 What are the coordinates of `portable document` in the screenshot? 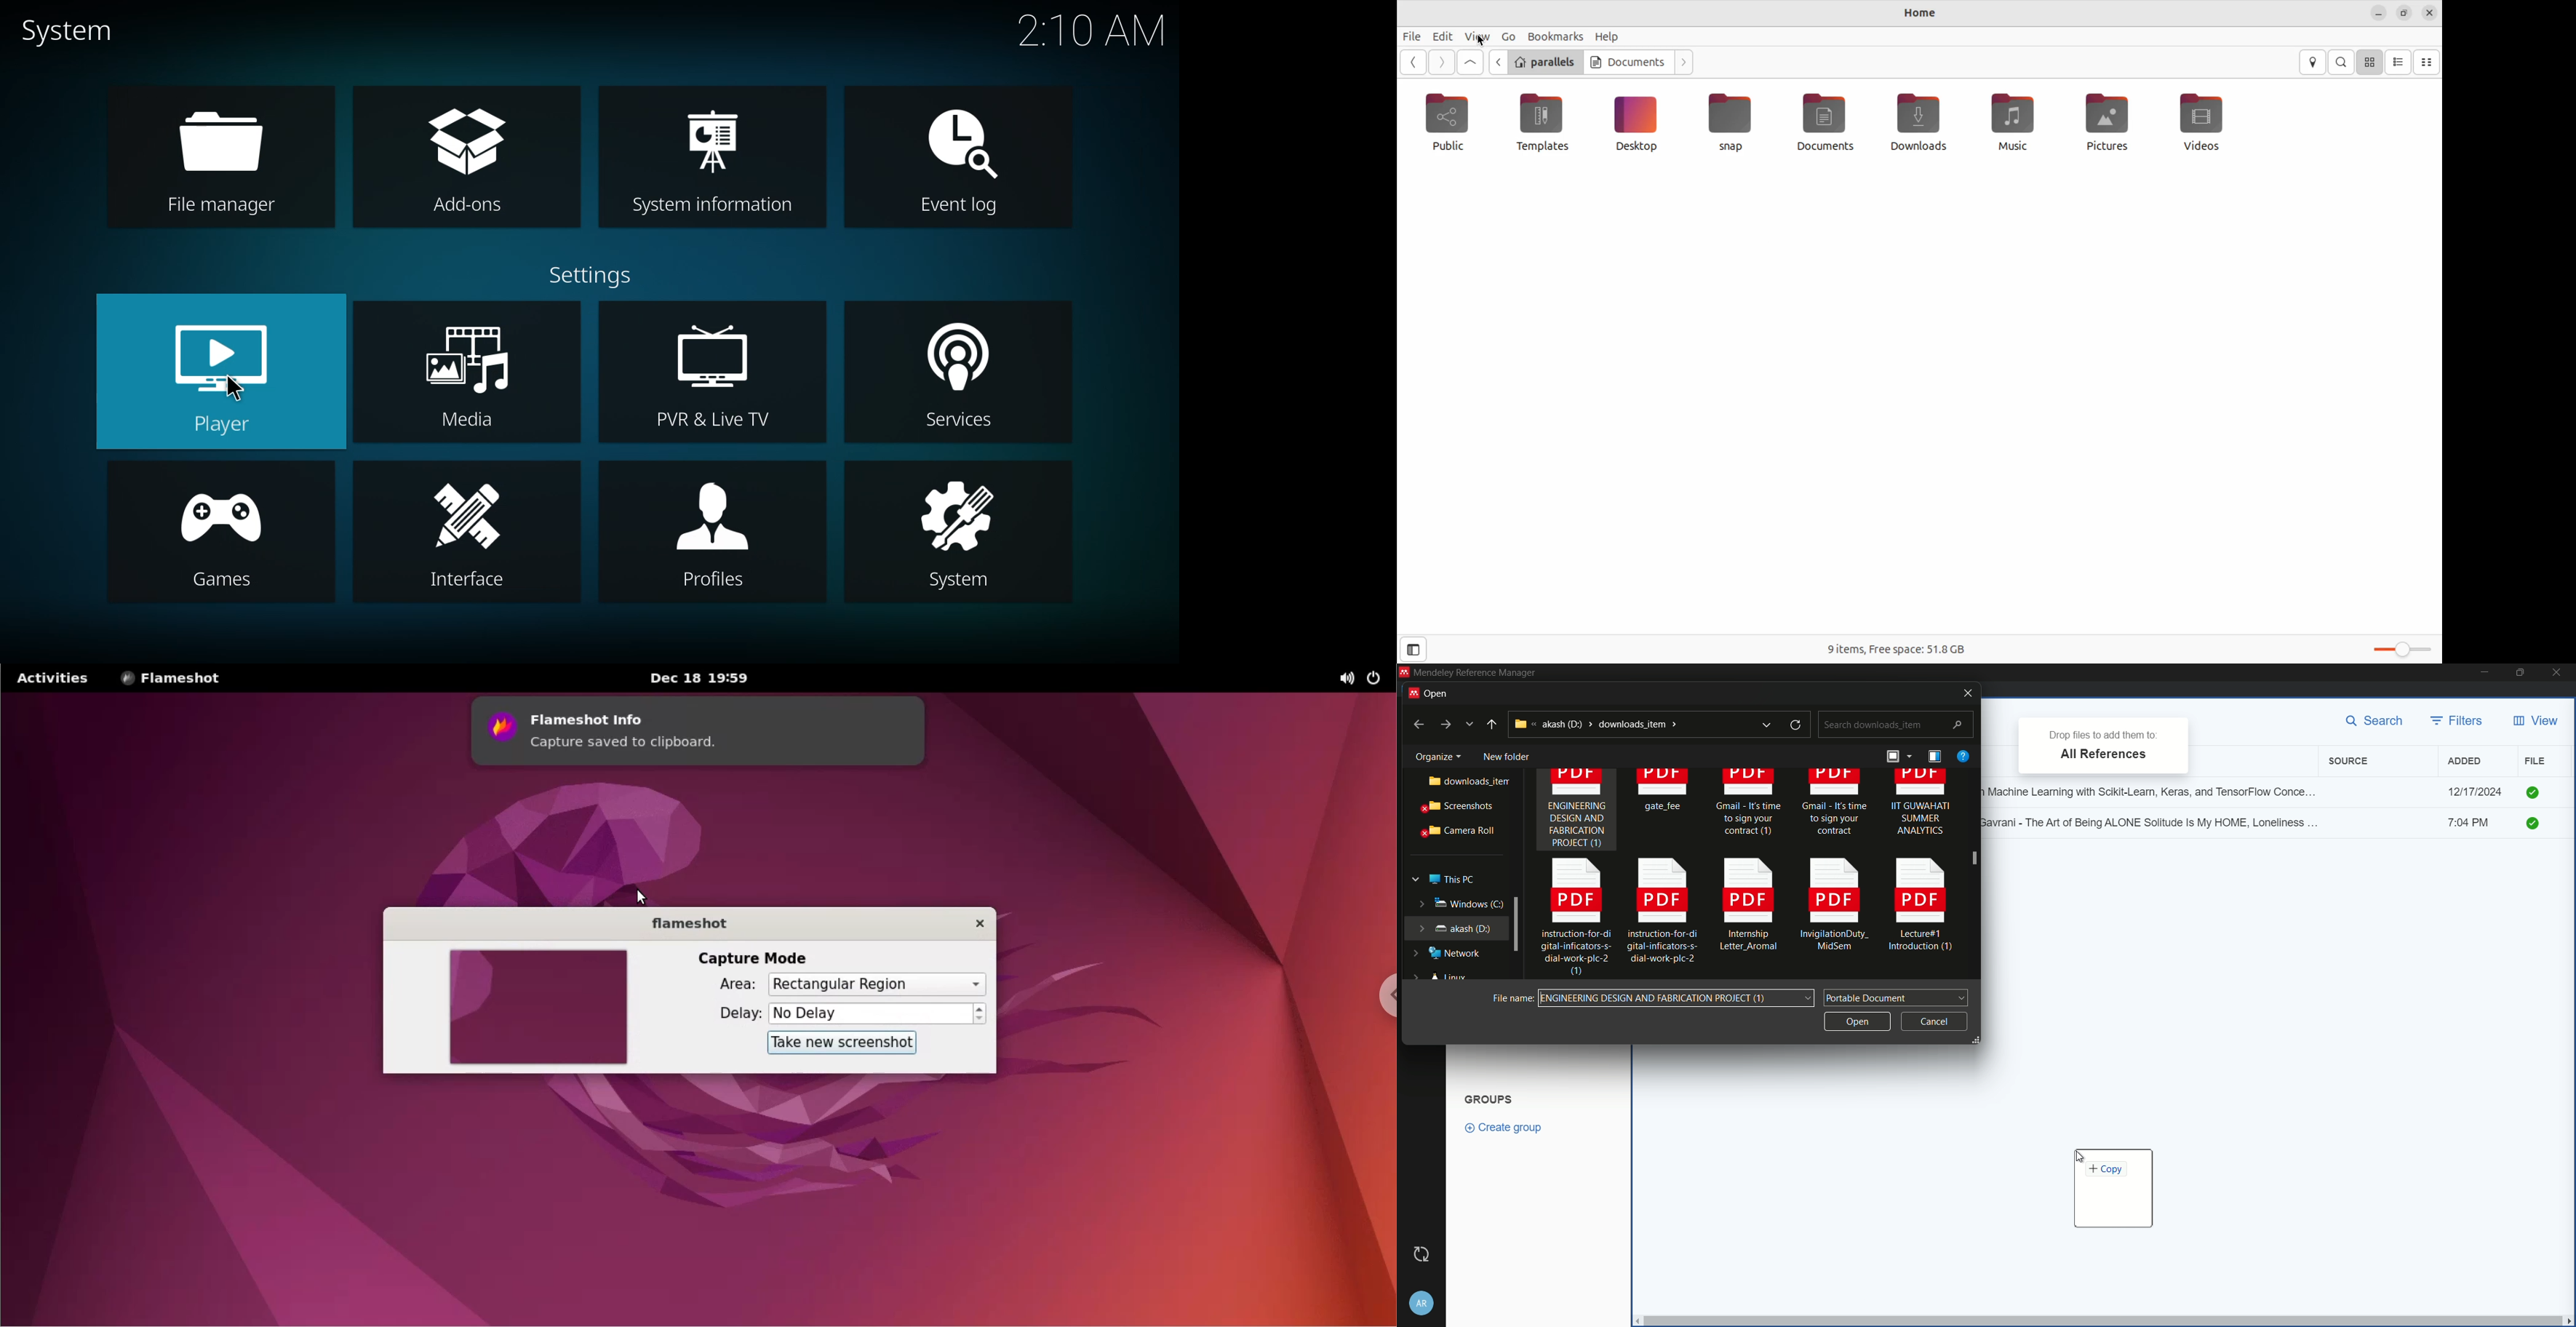 It's located at (1897, 996).